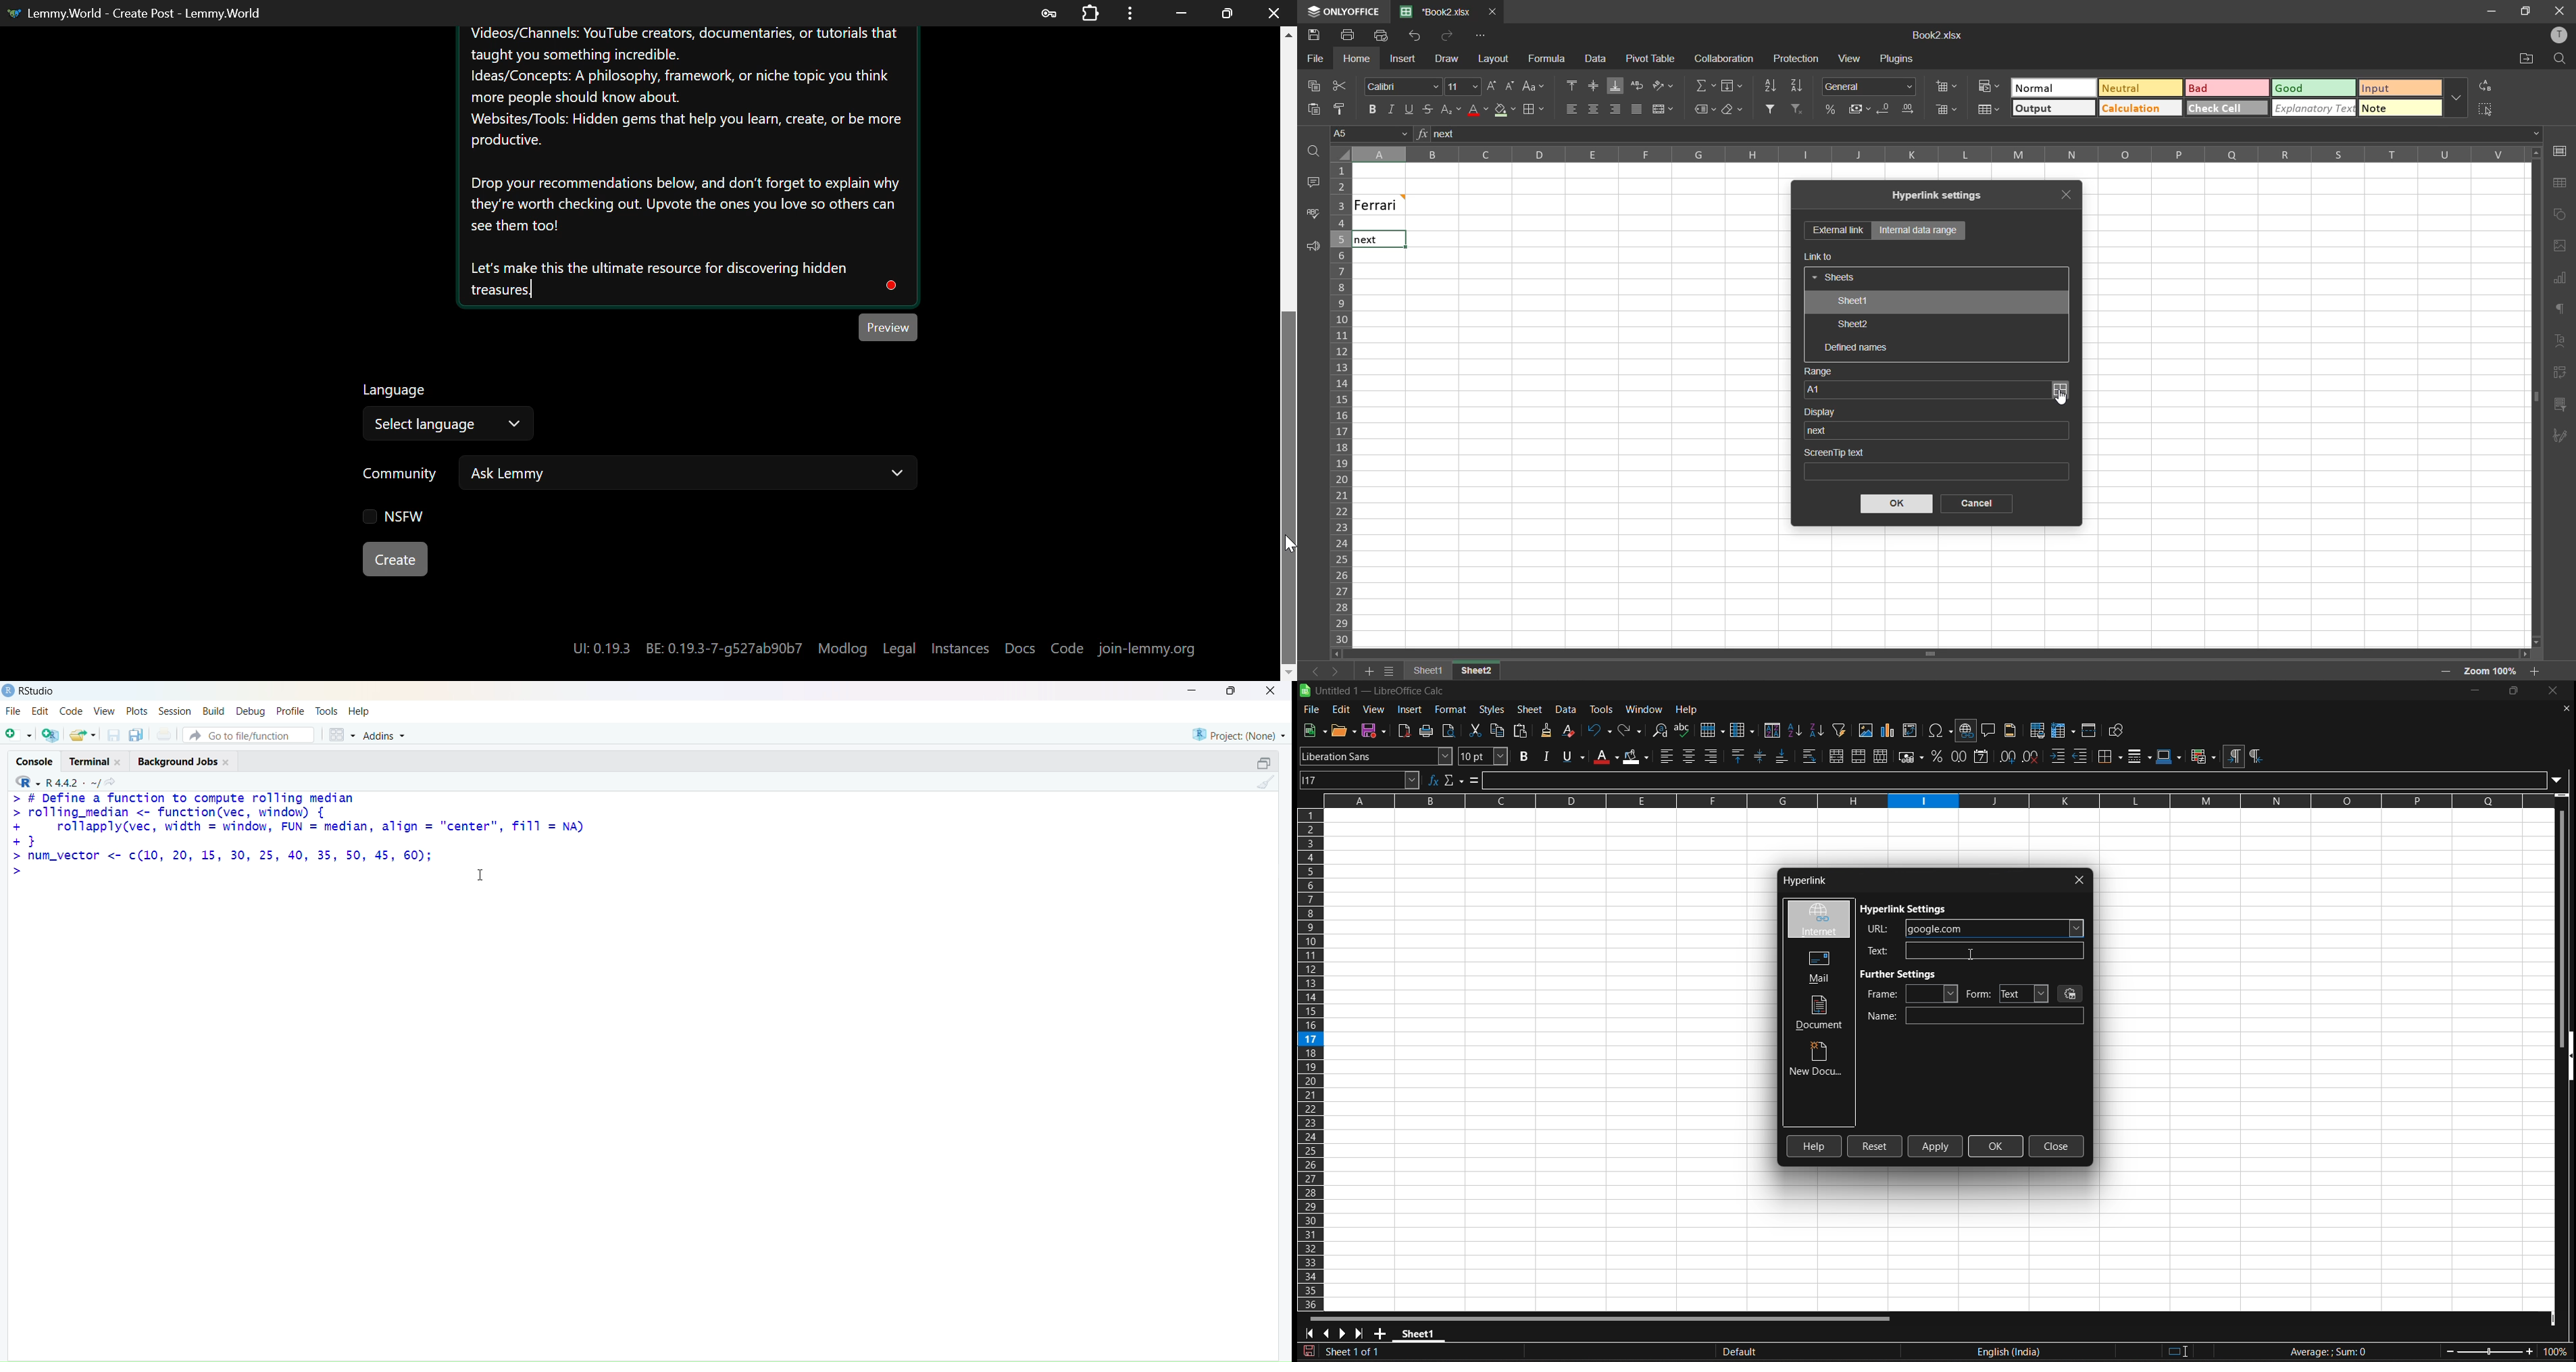 This screenshot has height=1372, width=2576. I want to click on split window, so click(2090, 730).